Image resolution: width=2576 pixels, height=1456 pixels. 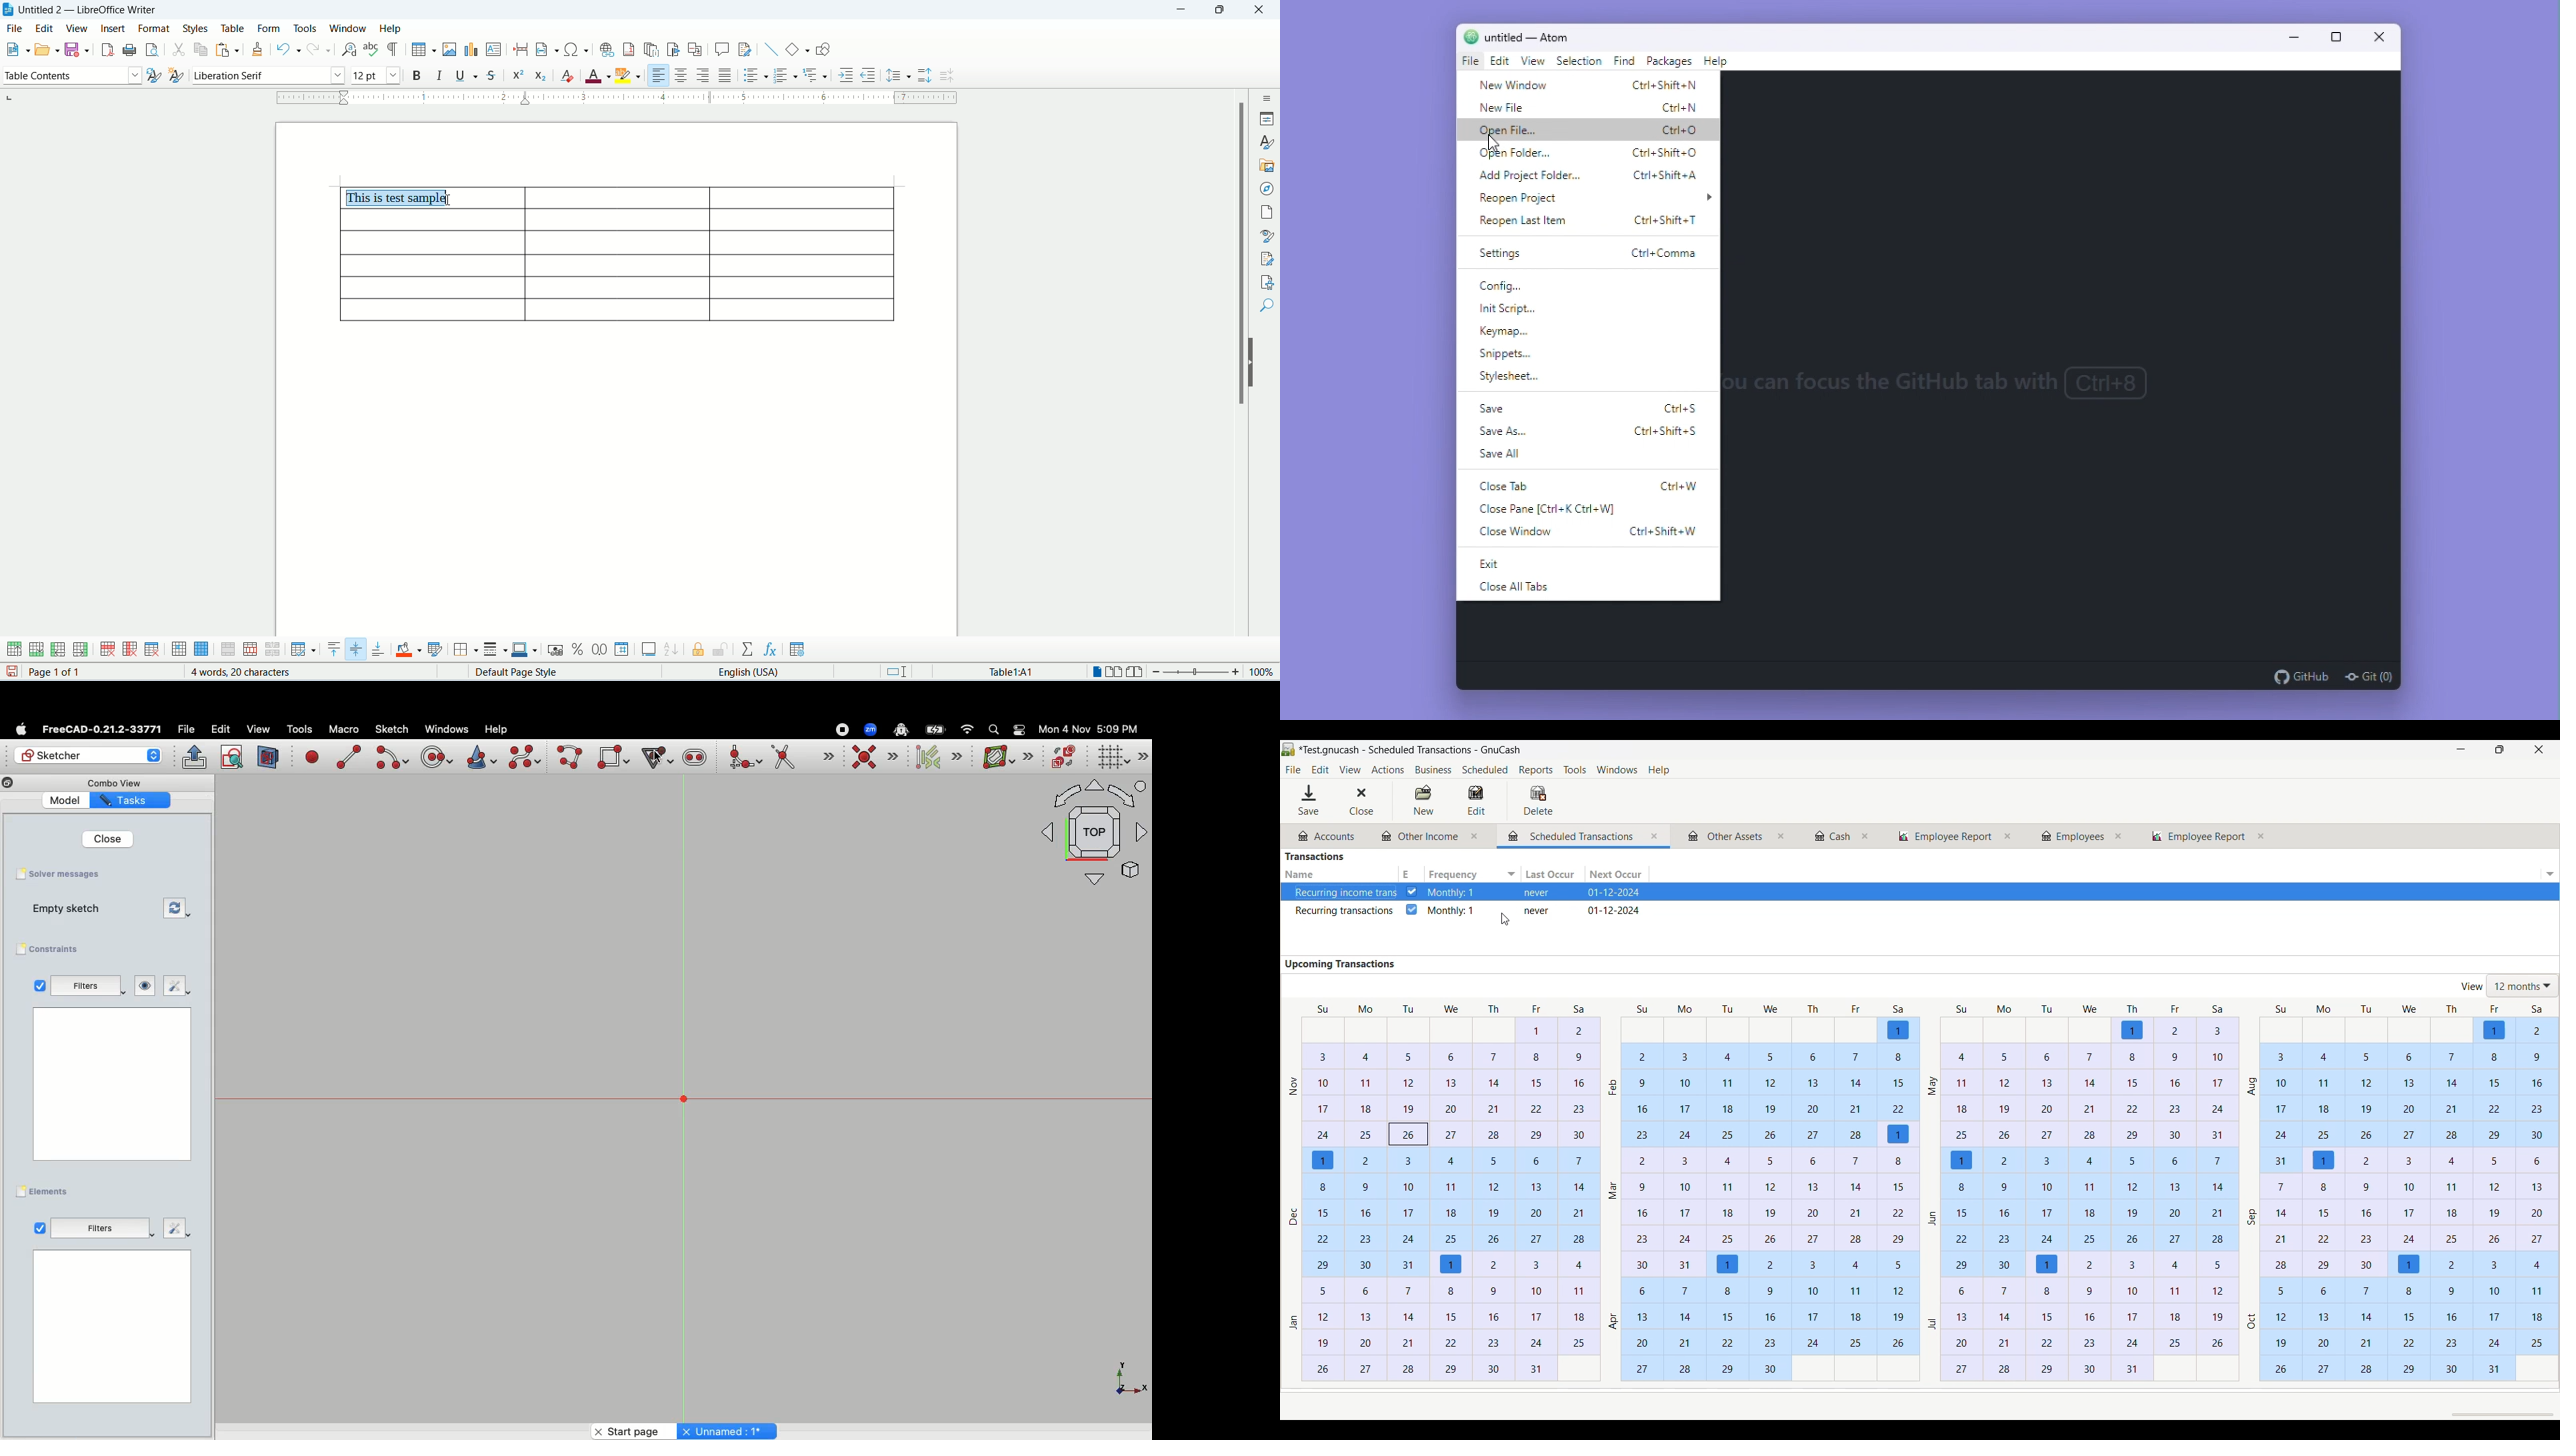 I want to click on Create circle, so click(x=437, y=755).